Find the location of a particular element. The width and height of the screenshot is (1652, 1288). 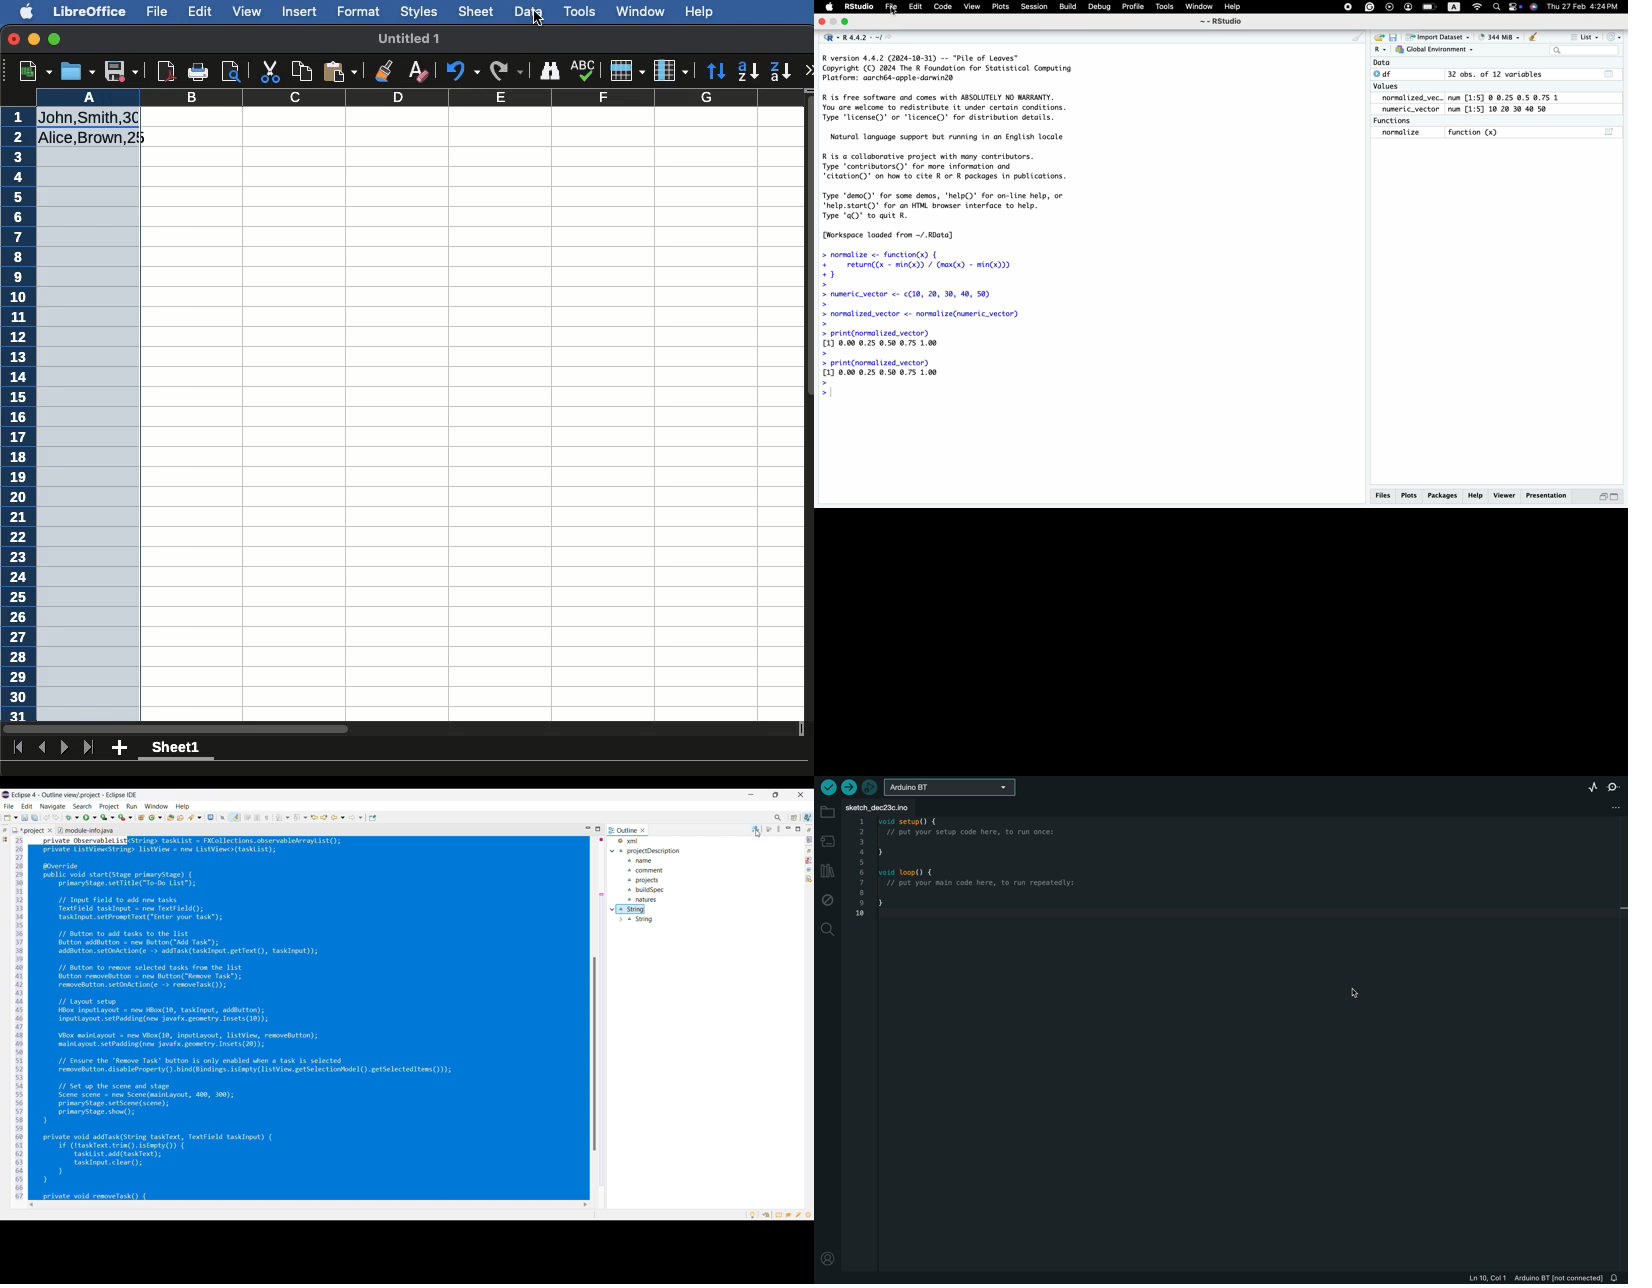

control center is located at coordinates (1347, 7).